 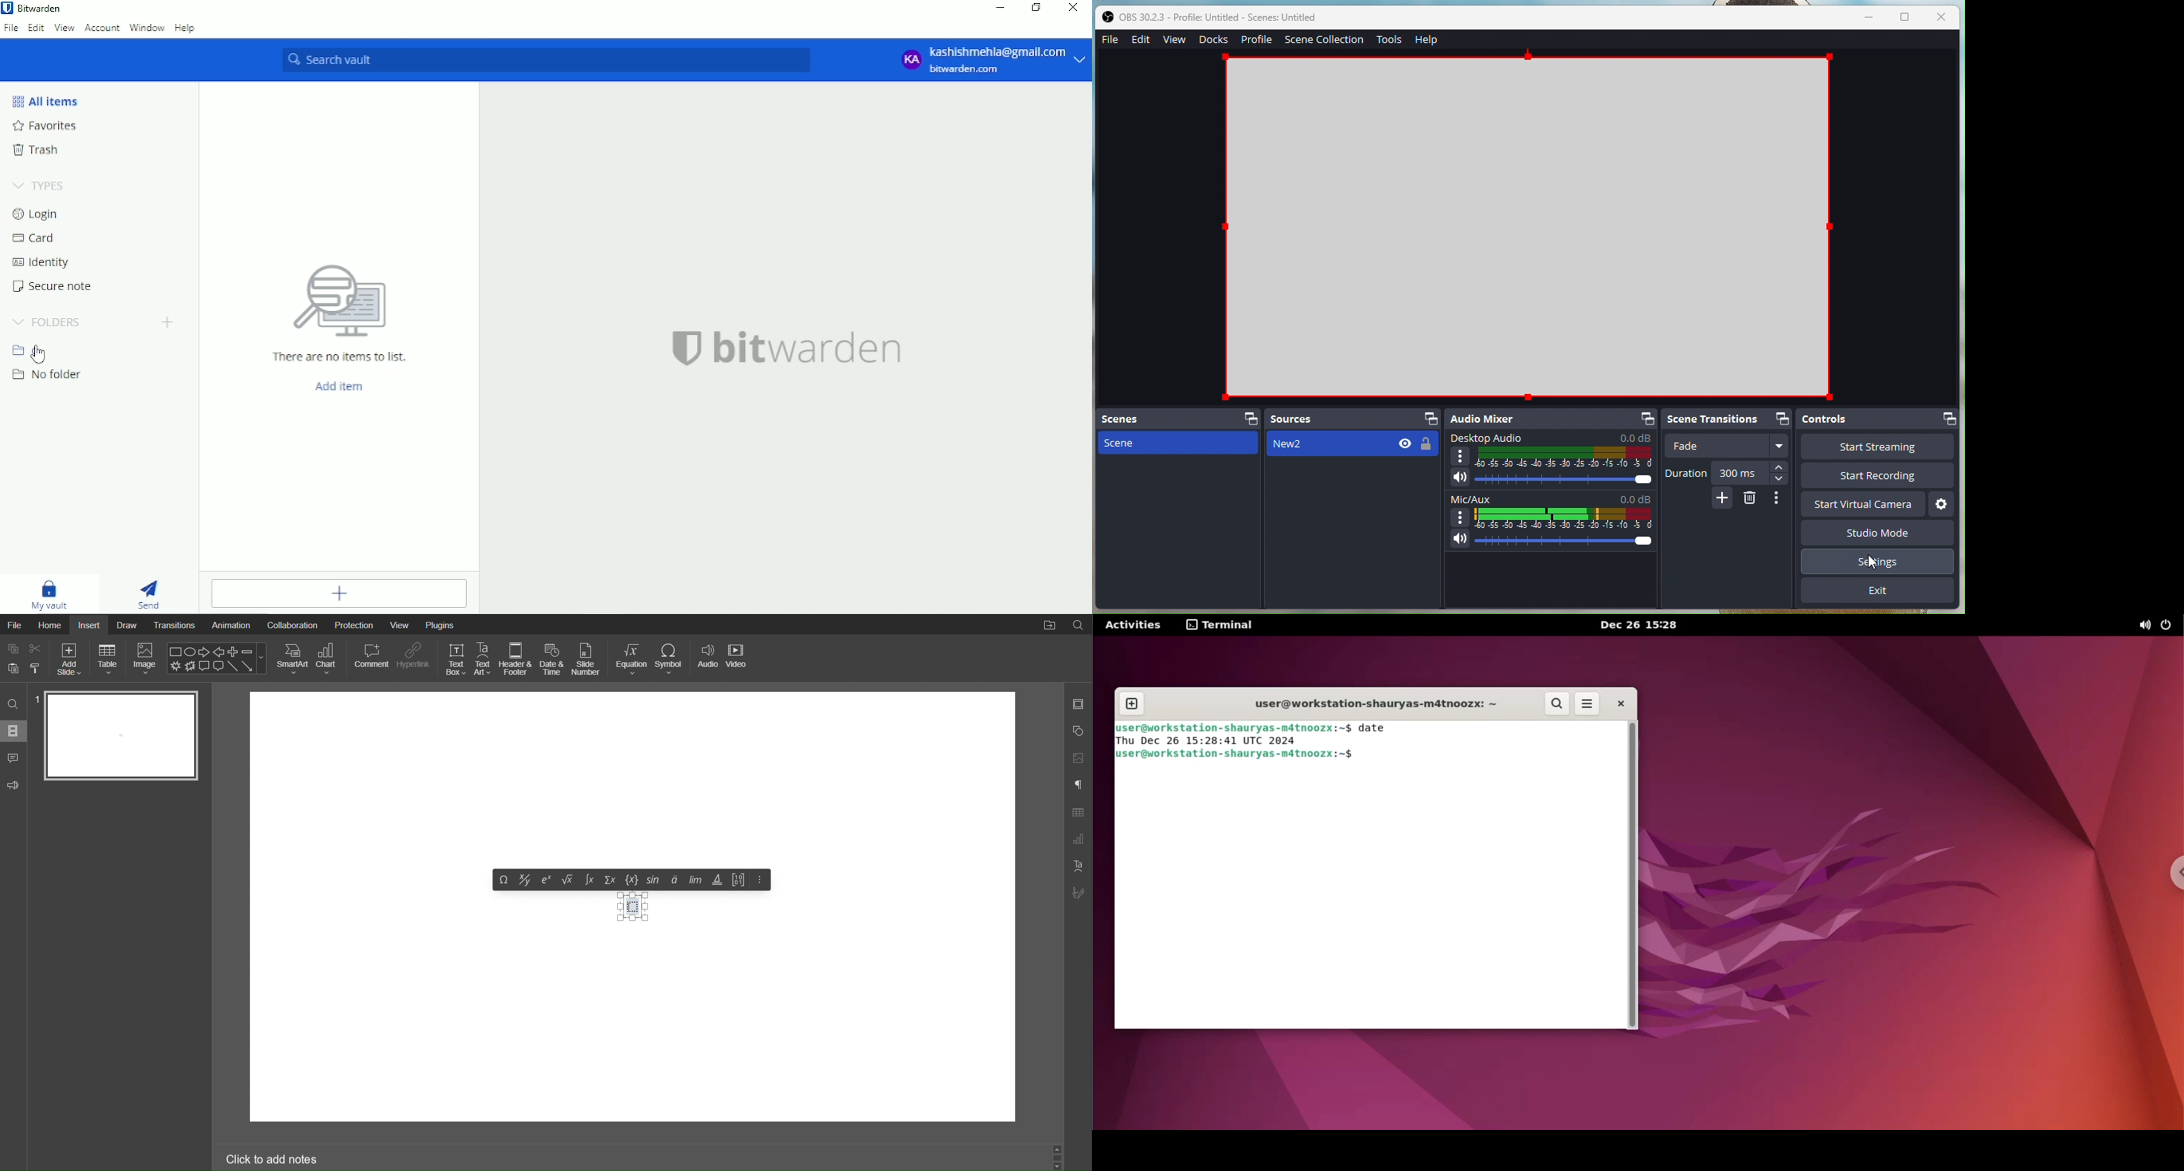 I want to click on Text Box, so click(x=454, y=659).